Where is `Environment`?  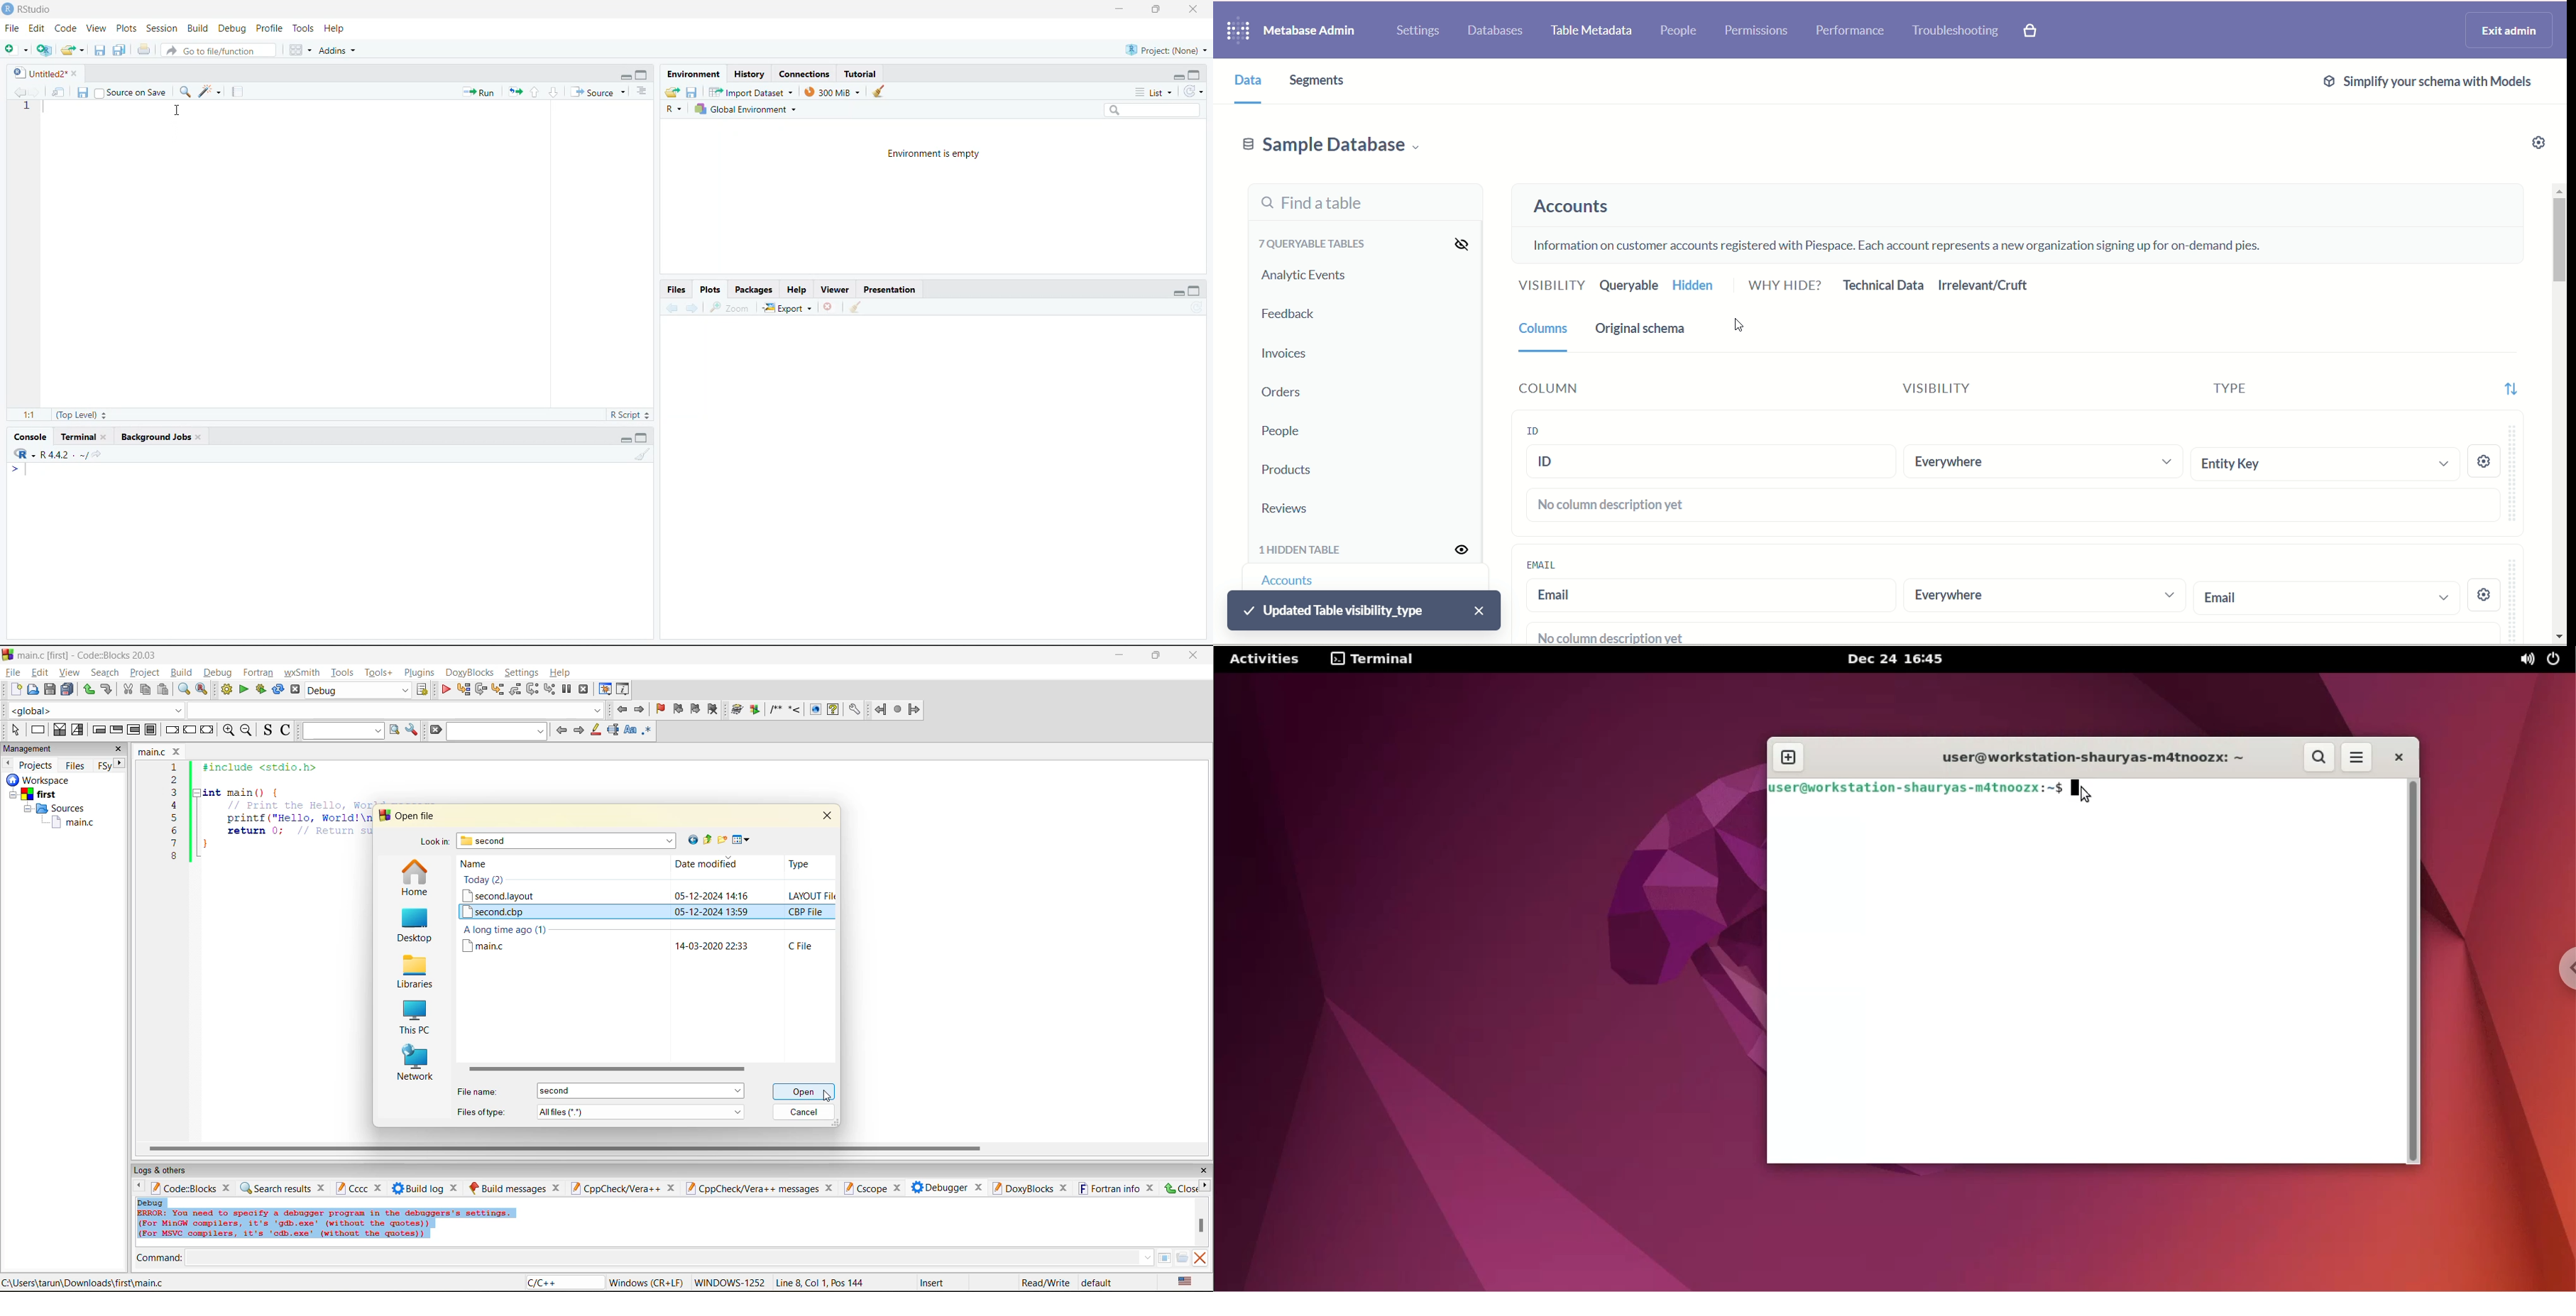
Environment is located at coordinates (692, 75).